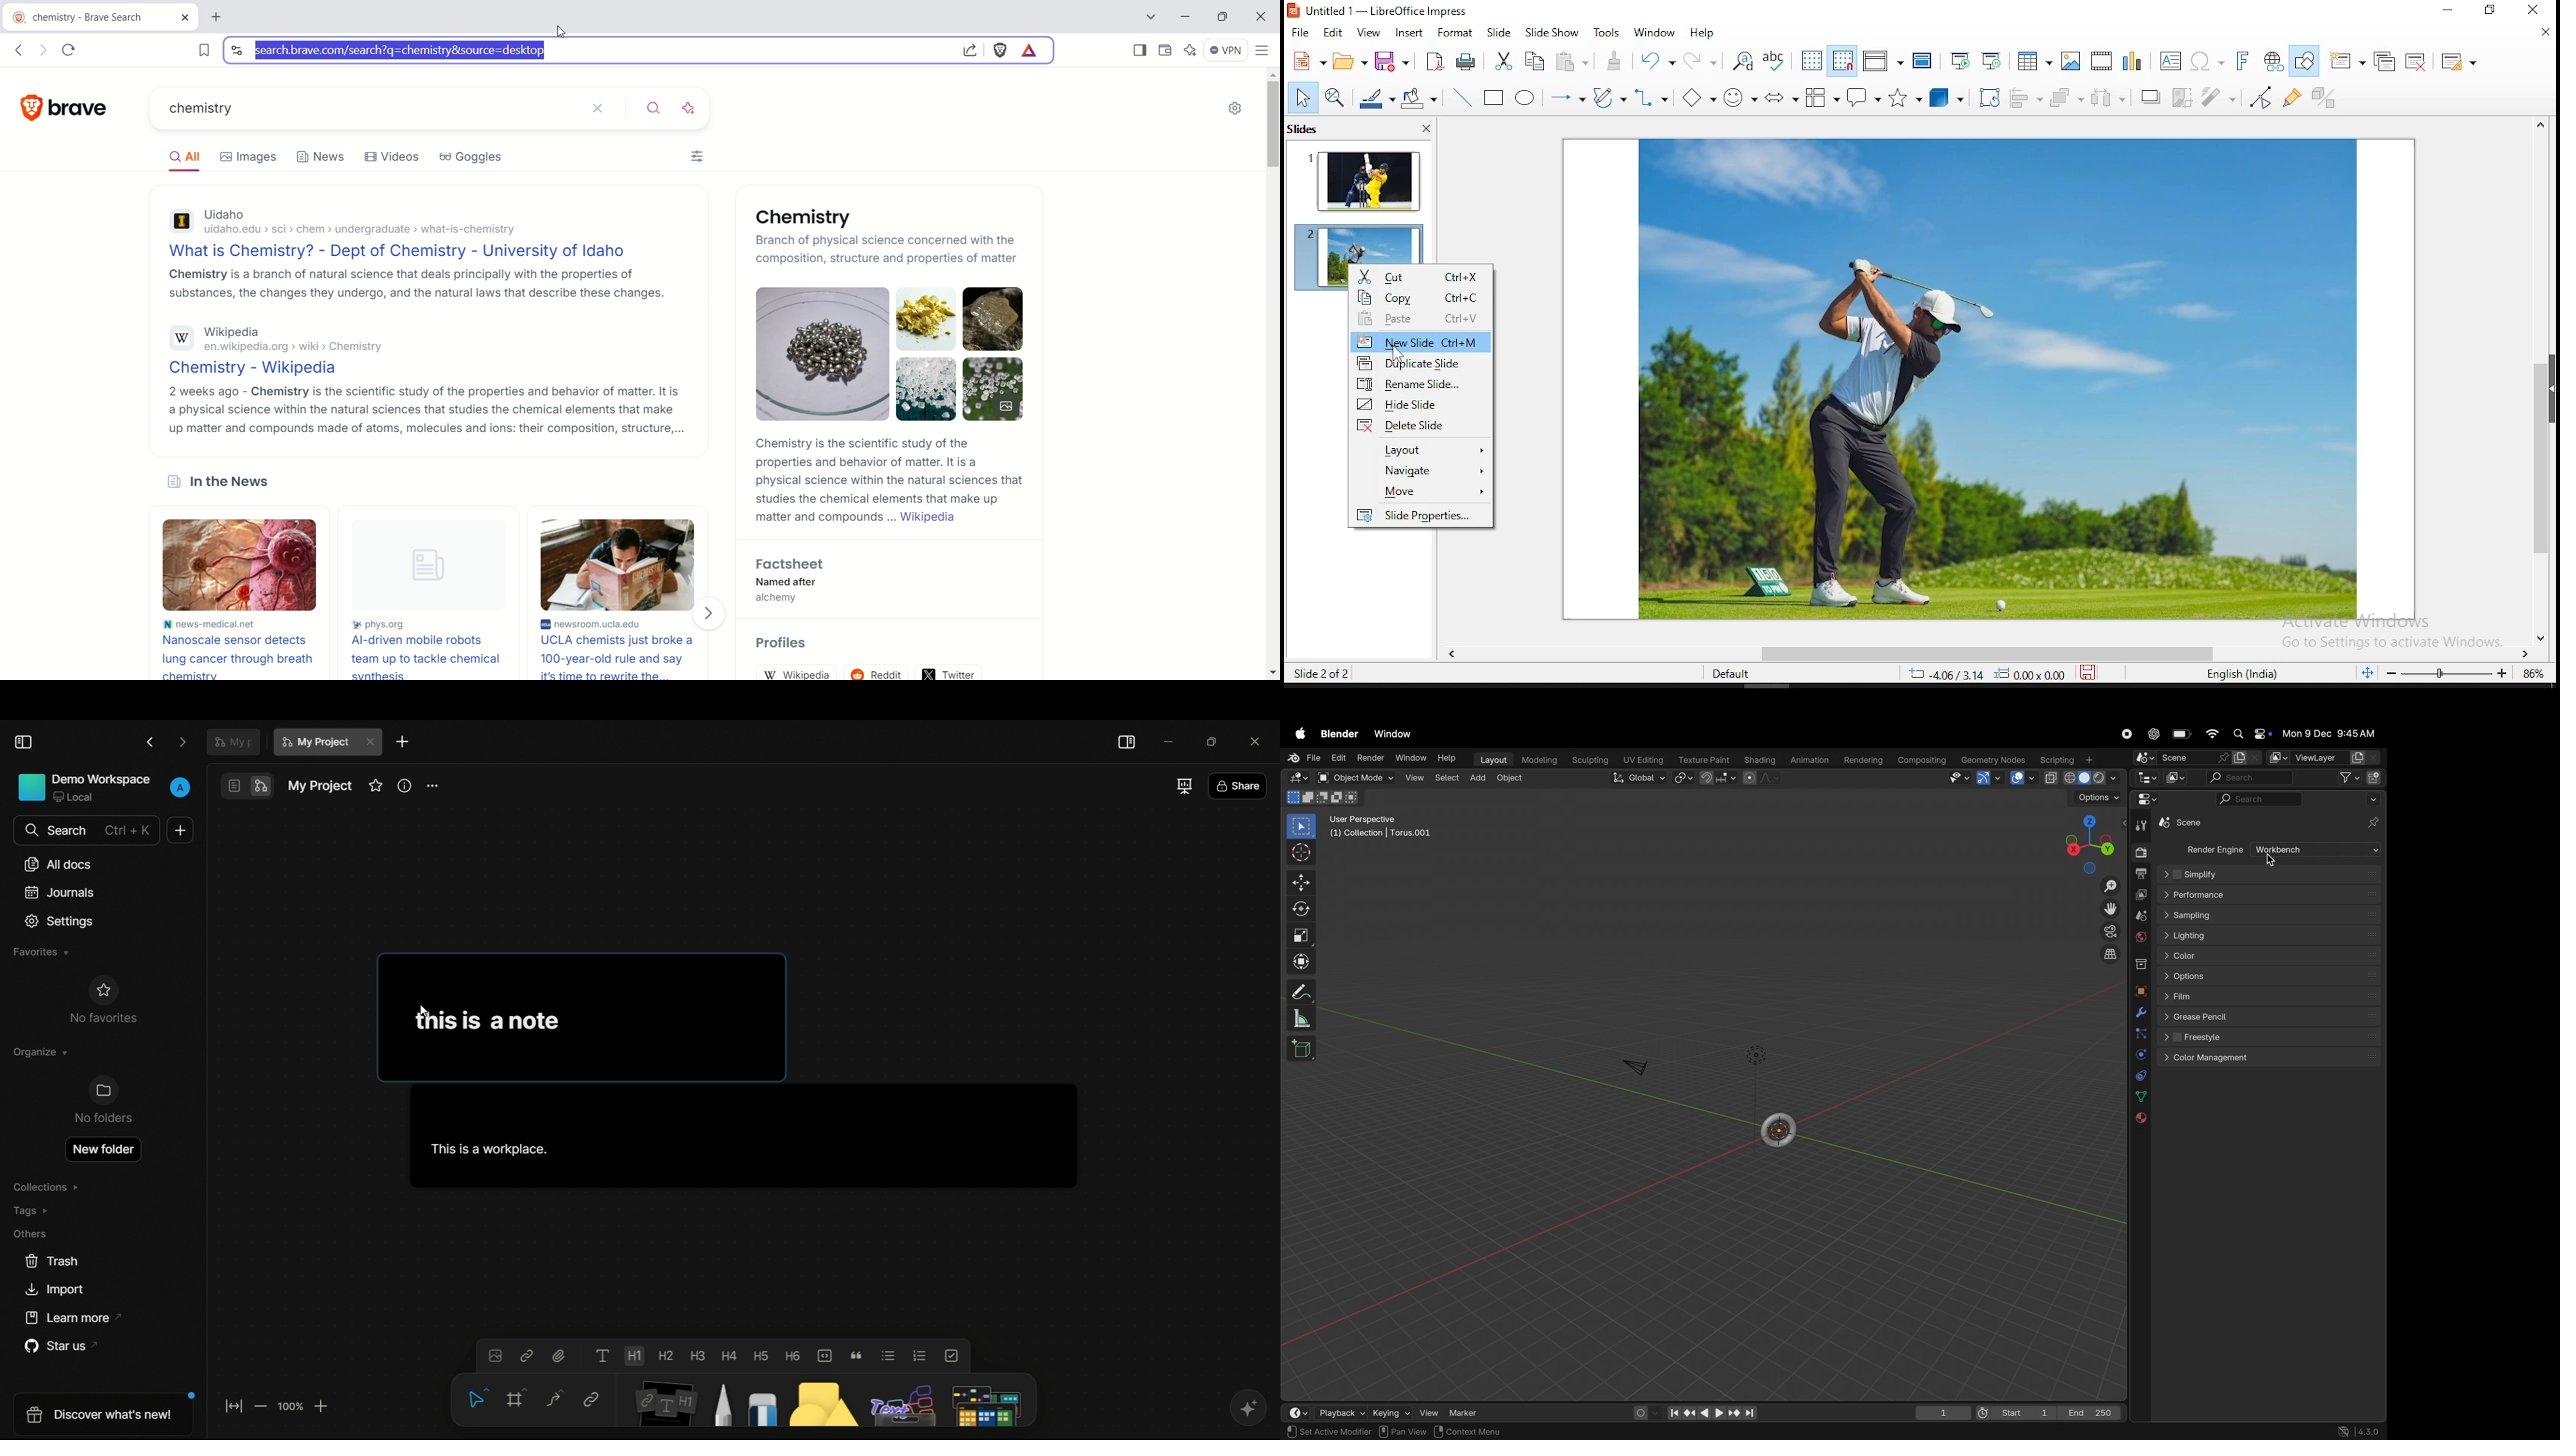 Image resolution: width=2576 pixels, height=1456 pixels. Describe the element at coordinates (1658, 62) in the screenshot. I see `undo` at that location.